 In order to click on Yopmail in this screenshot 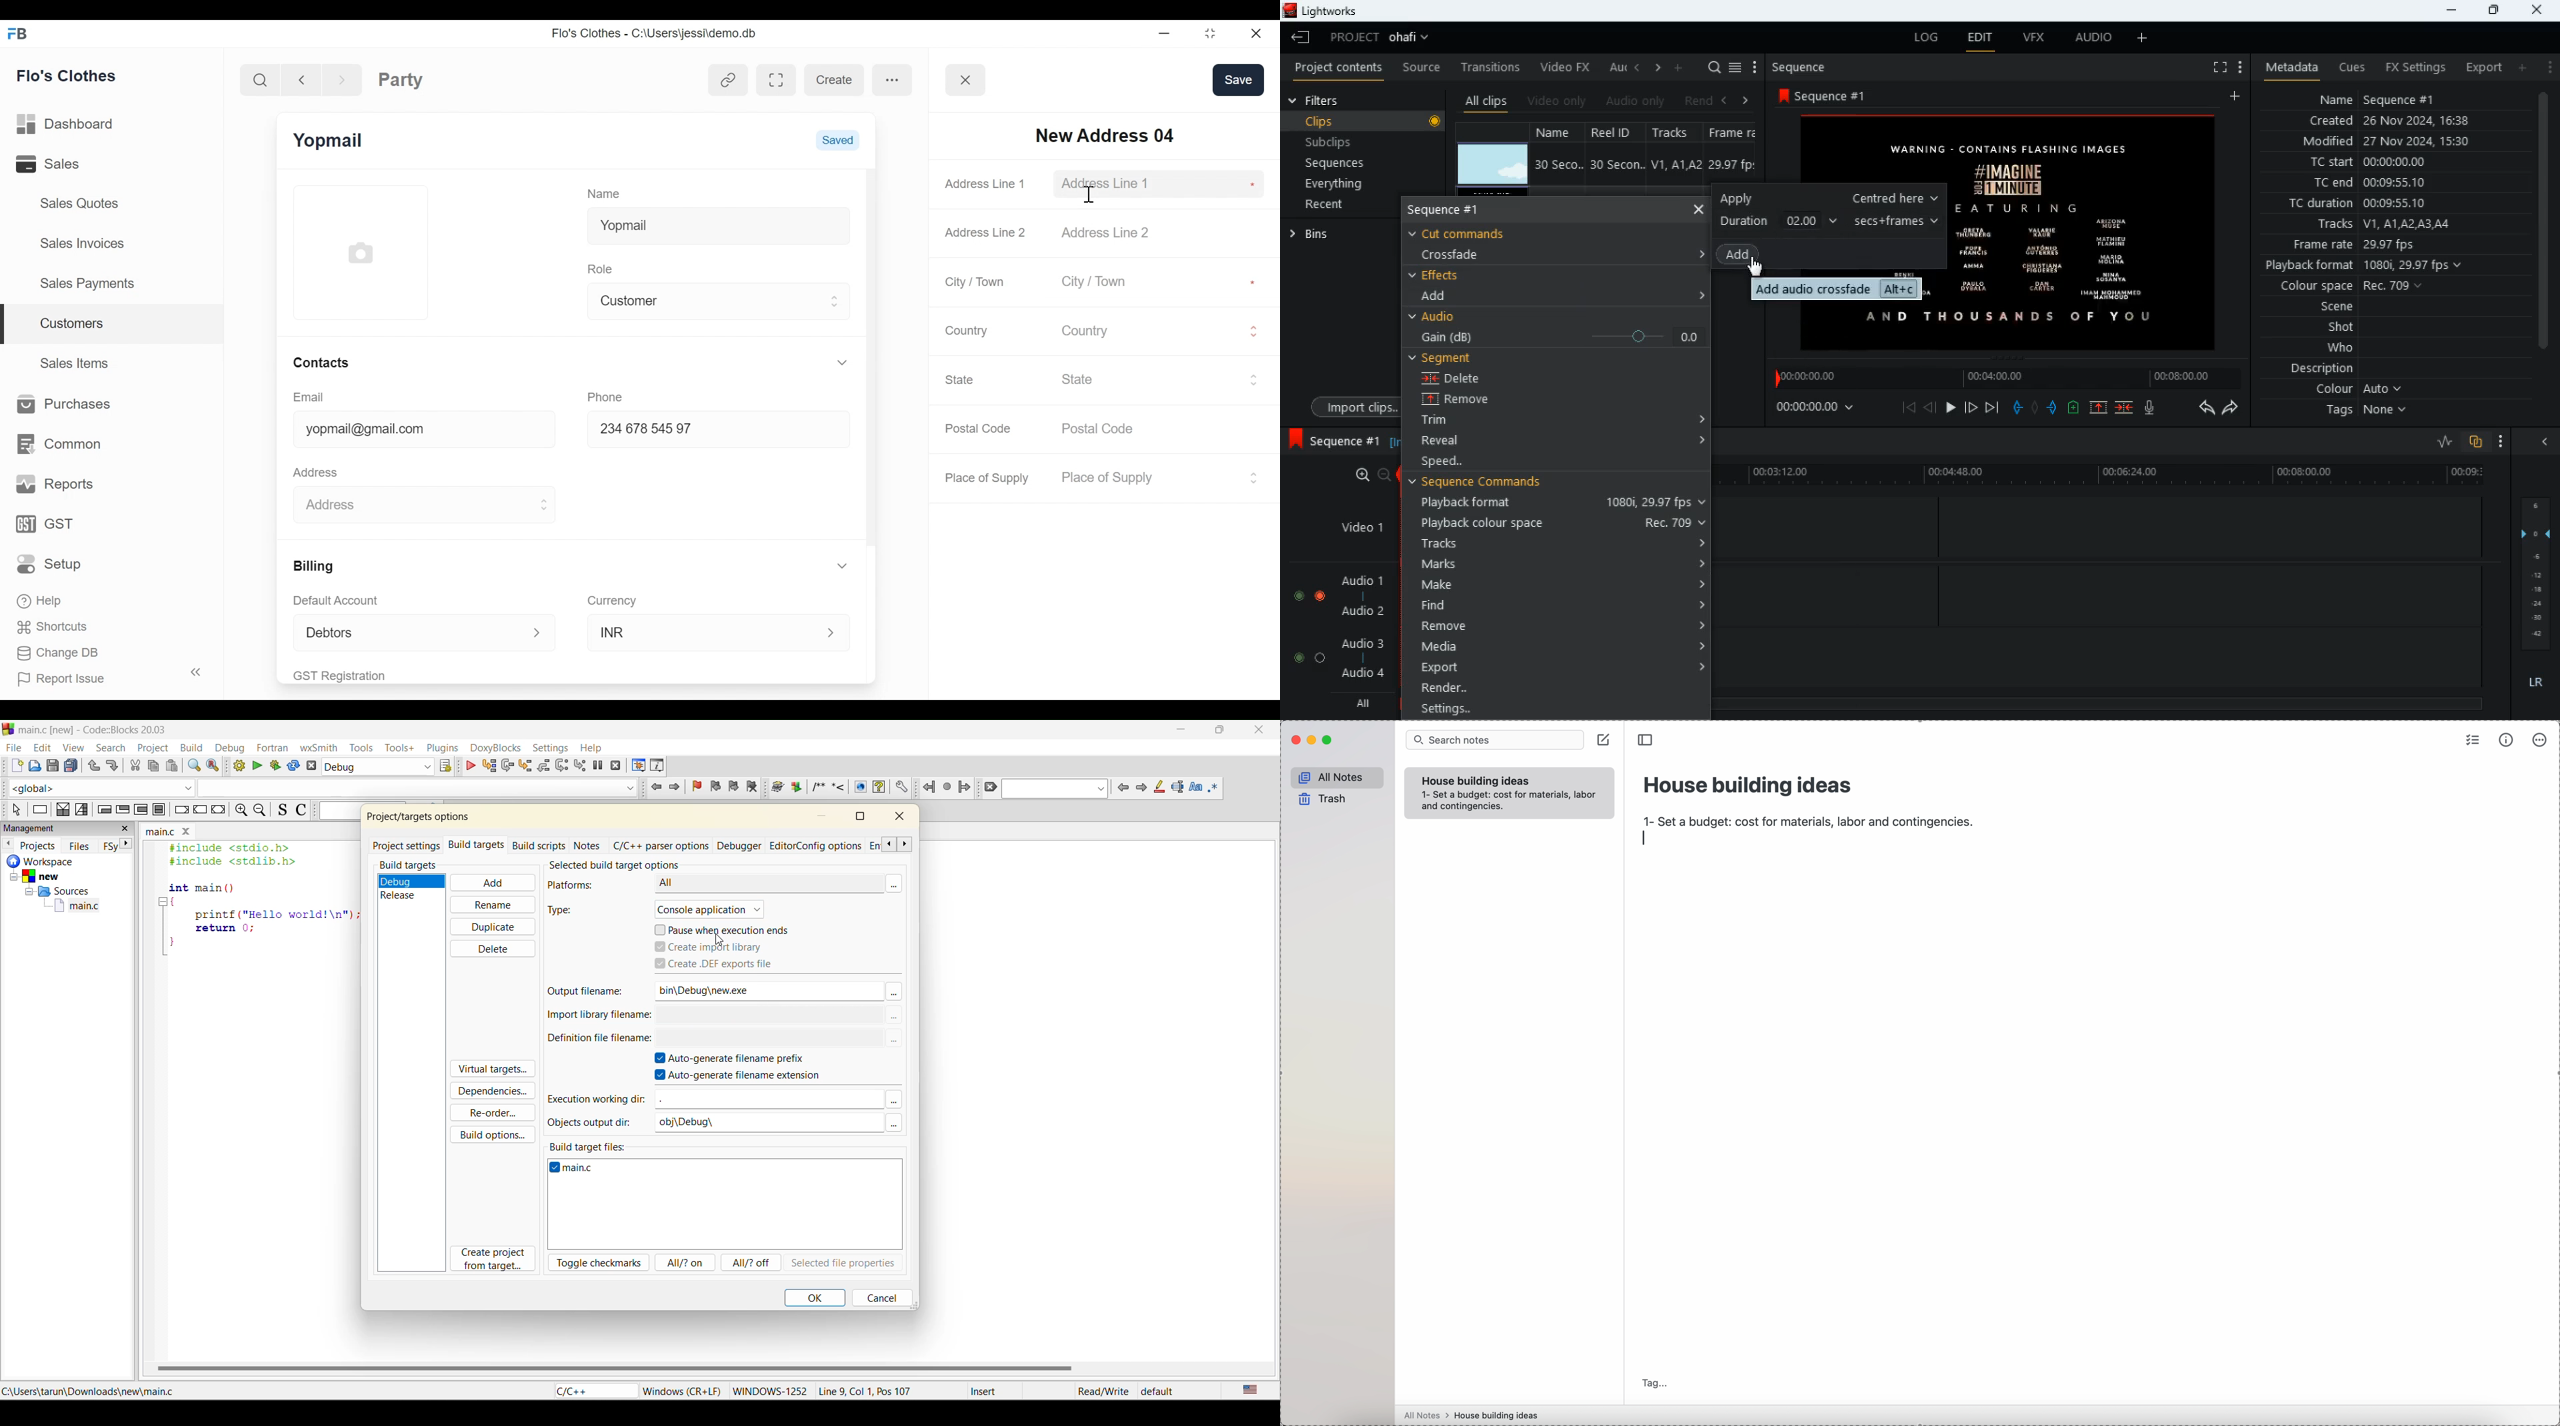, I will do `click(718, 223)`.